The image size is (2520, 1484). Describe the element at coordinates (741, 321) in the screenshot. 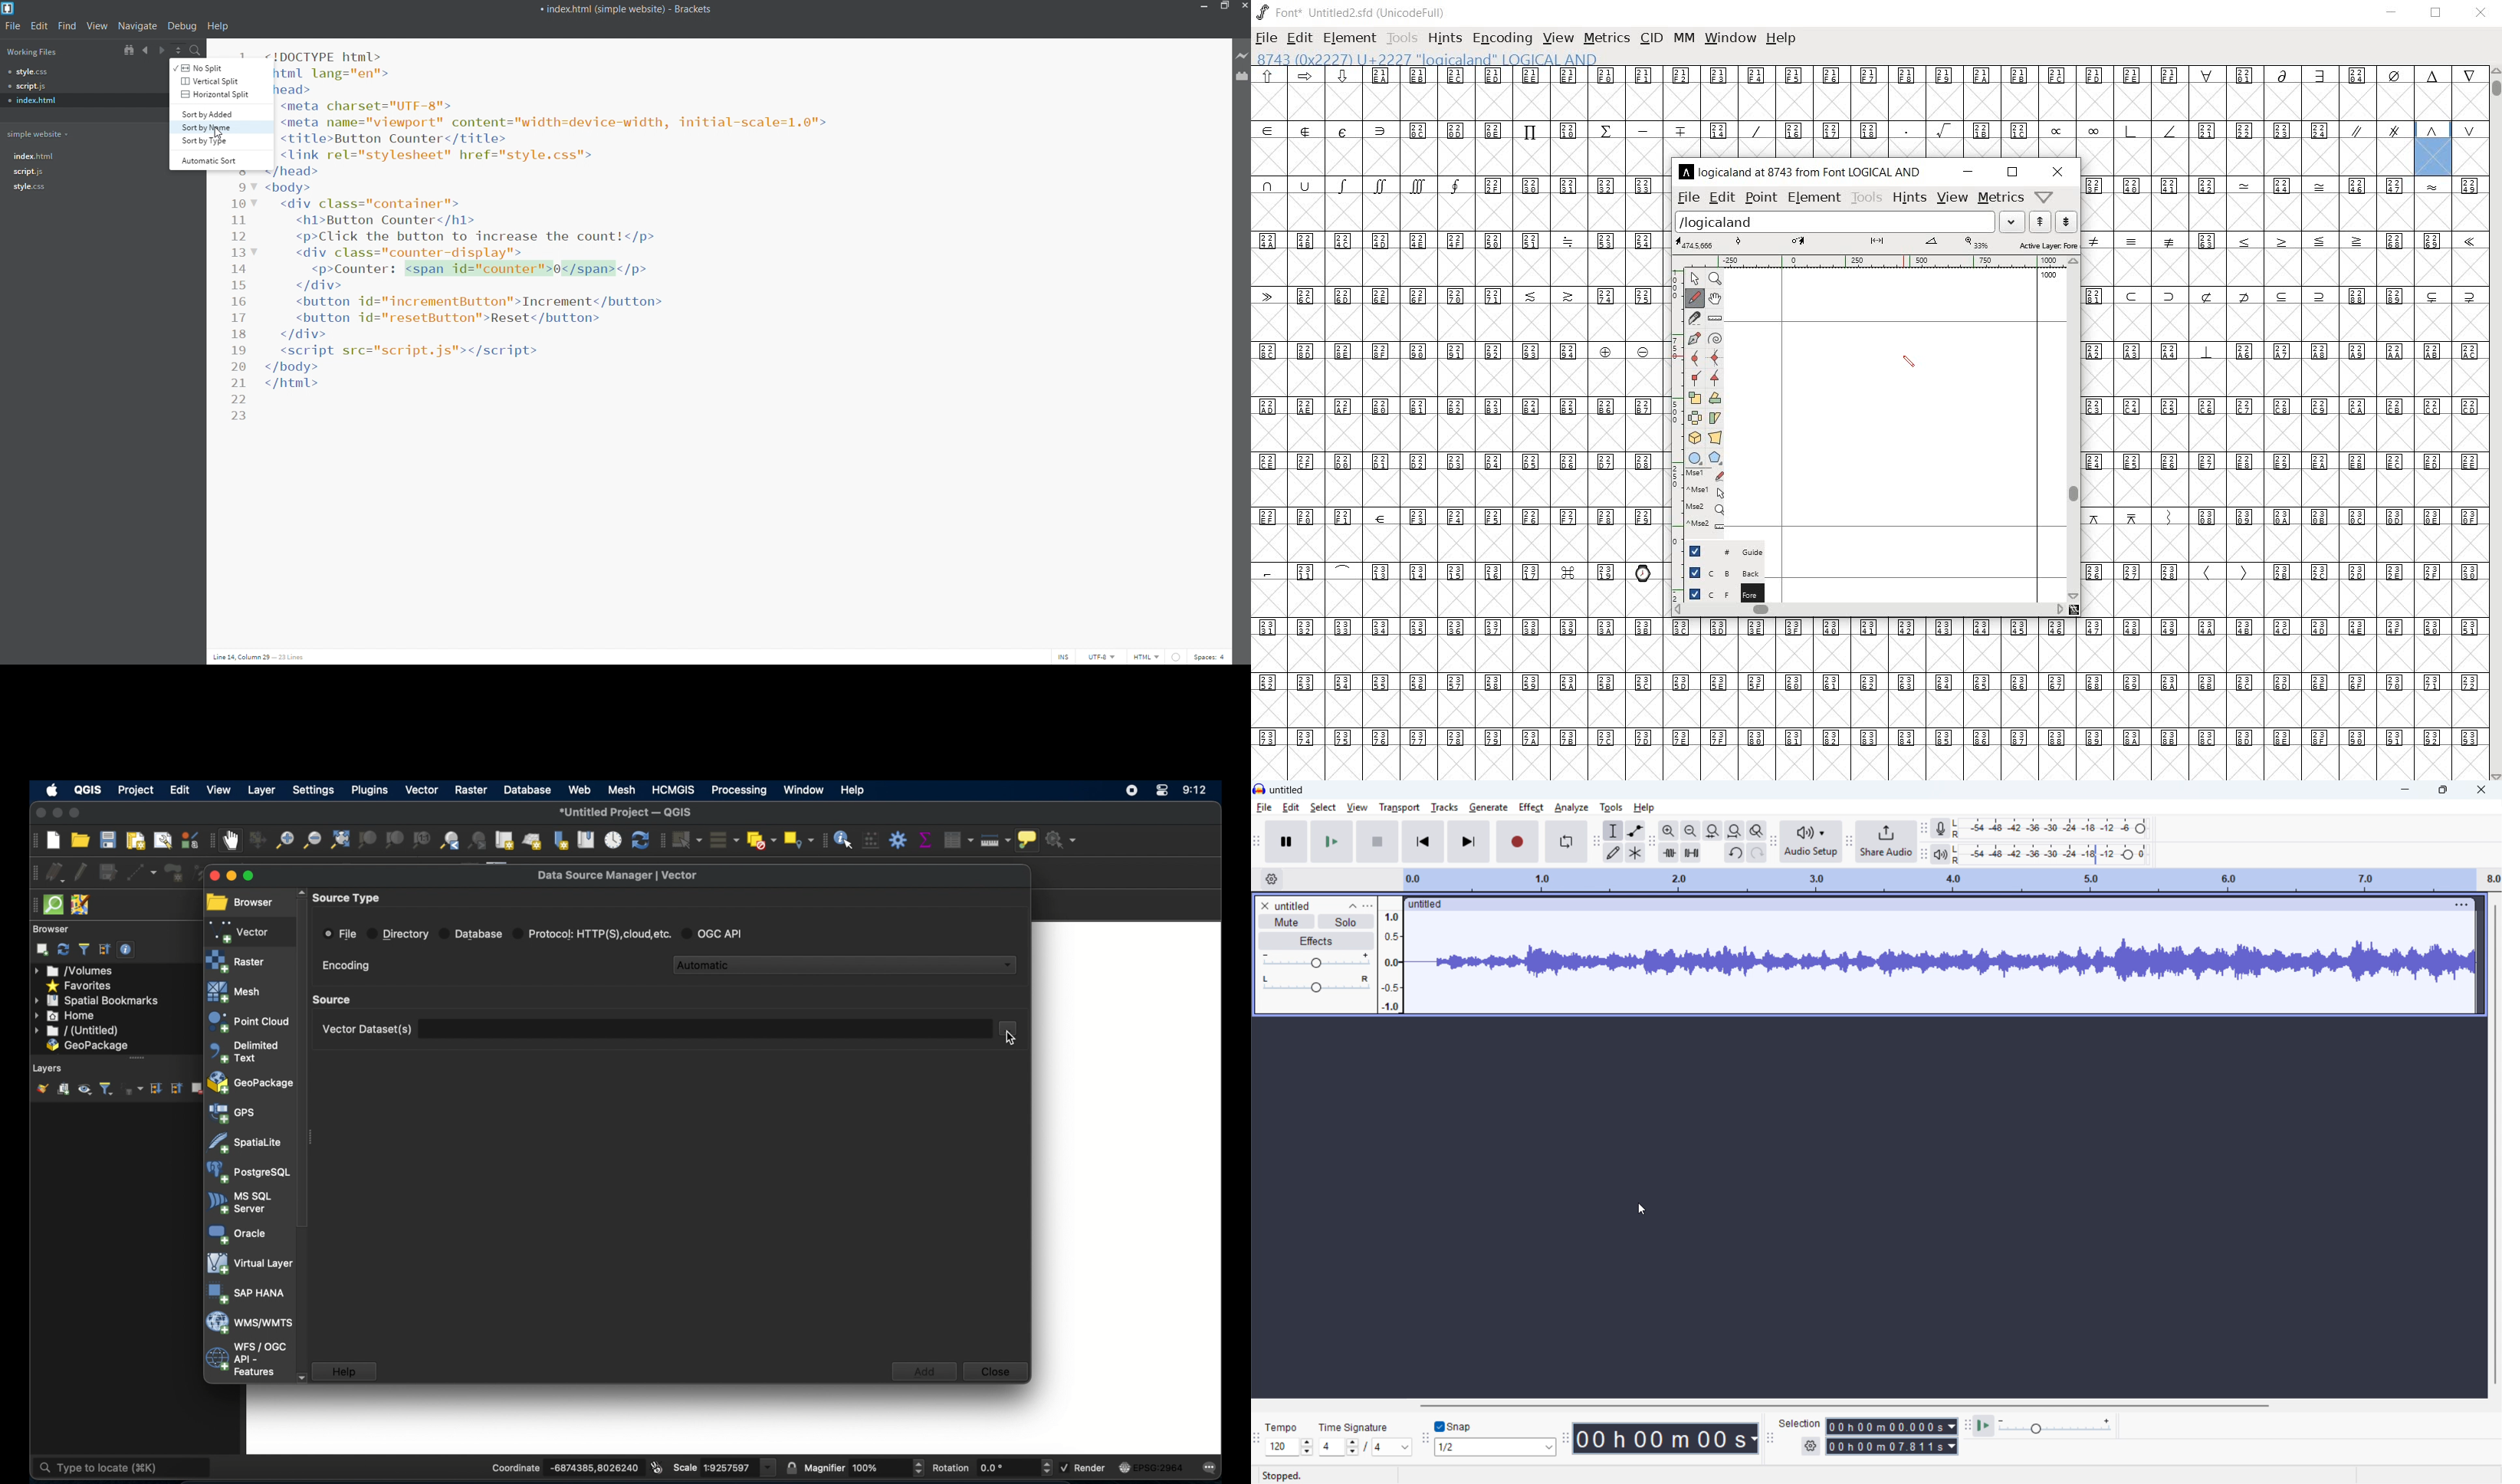

I see `code editor with simple html counter code` at that location.